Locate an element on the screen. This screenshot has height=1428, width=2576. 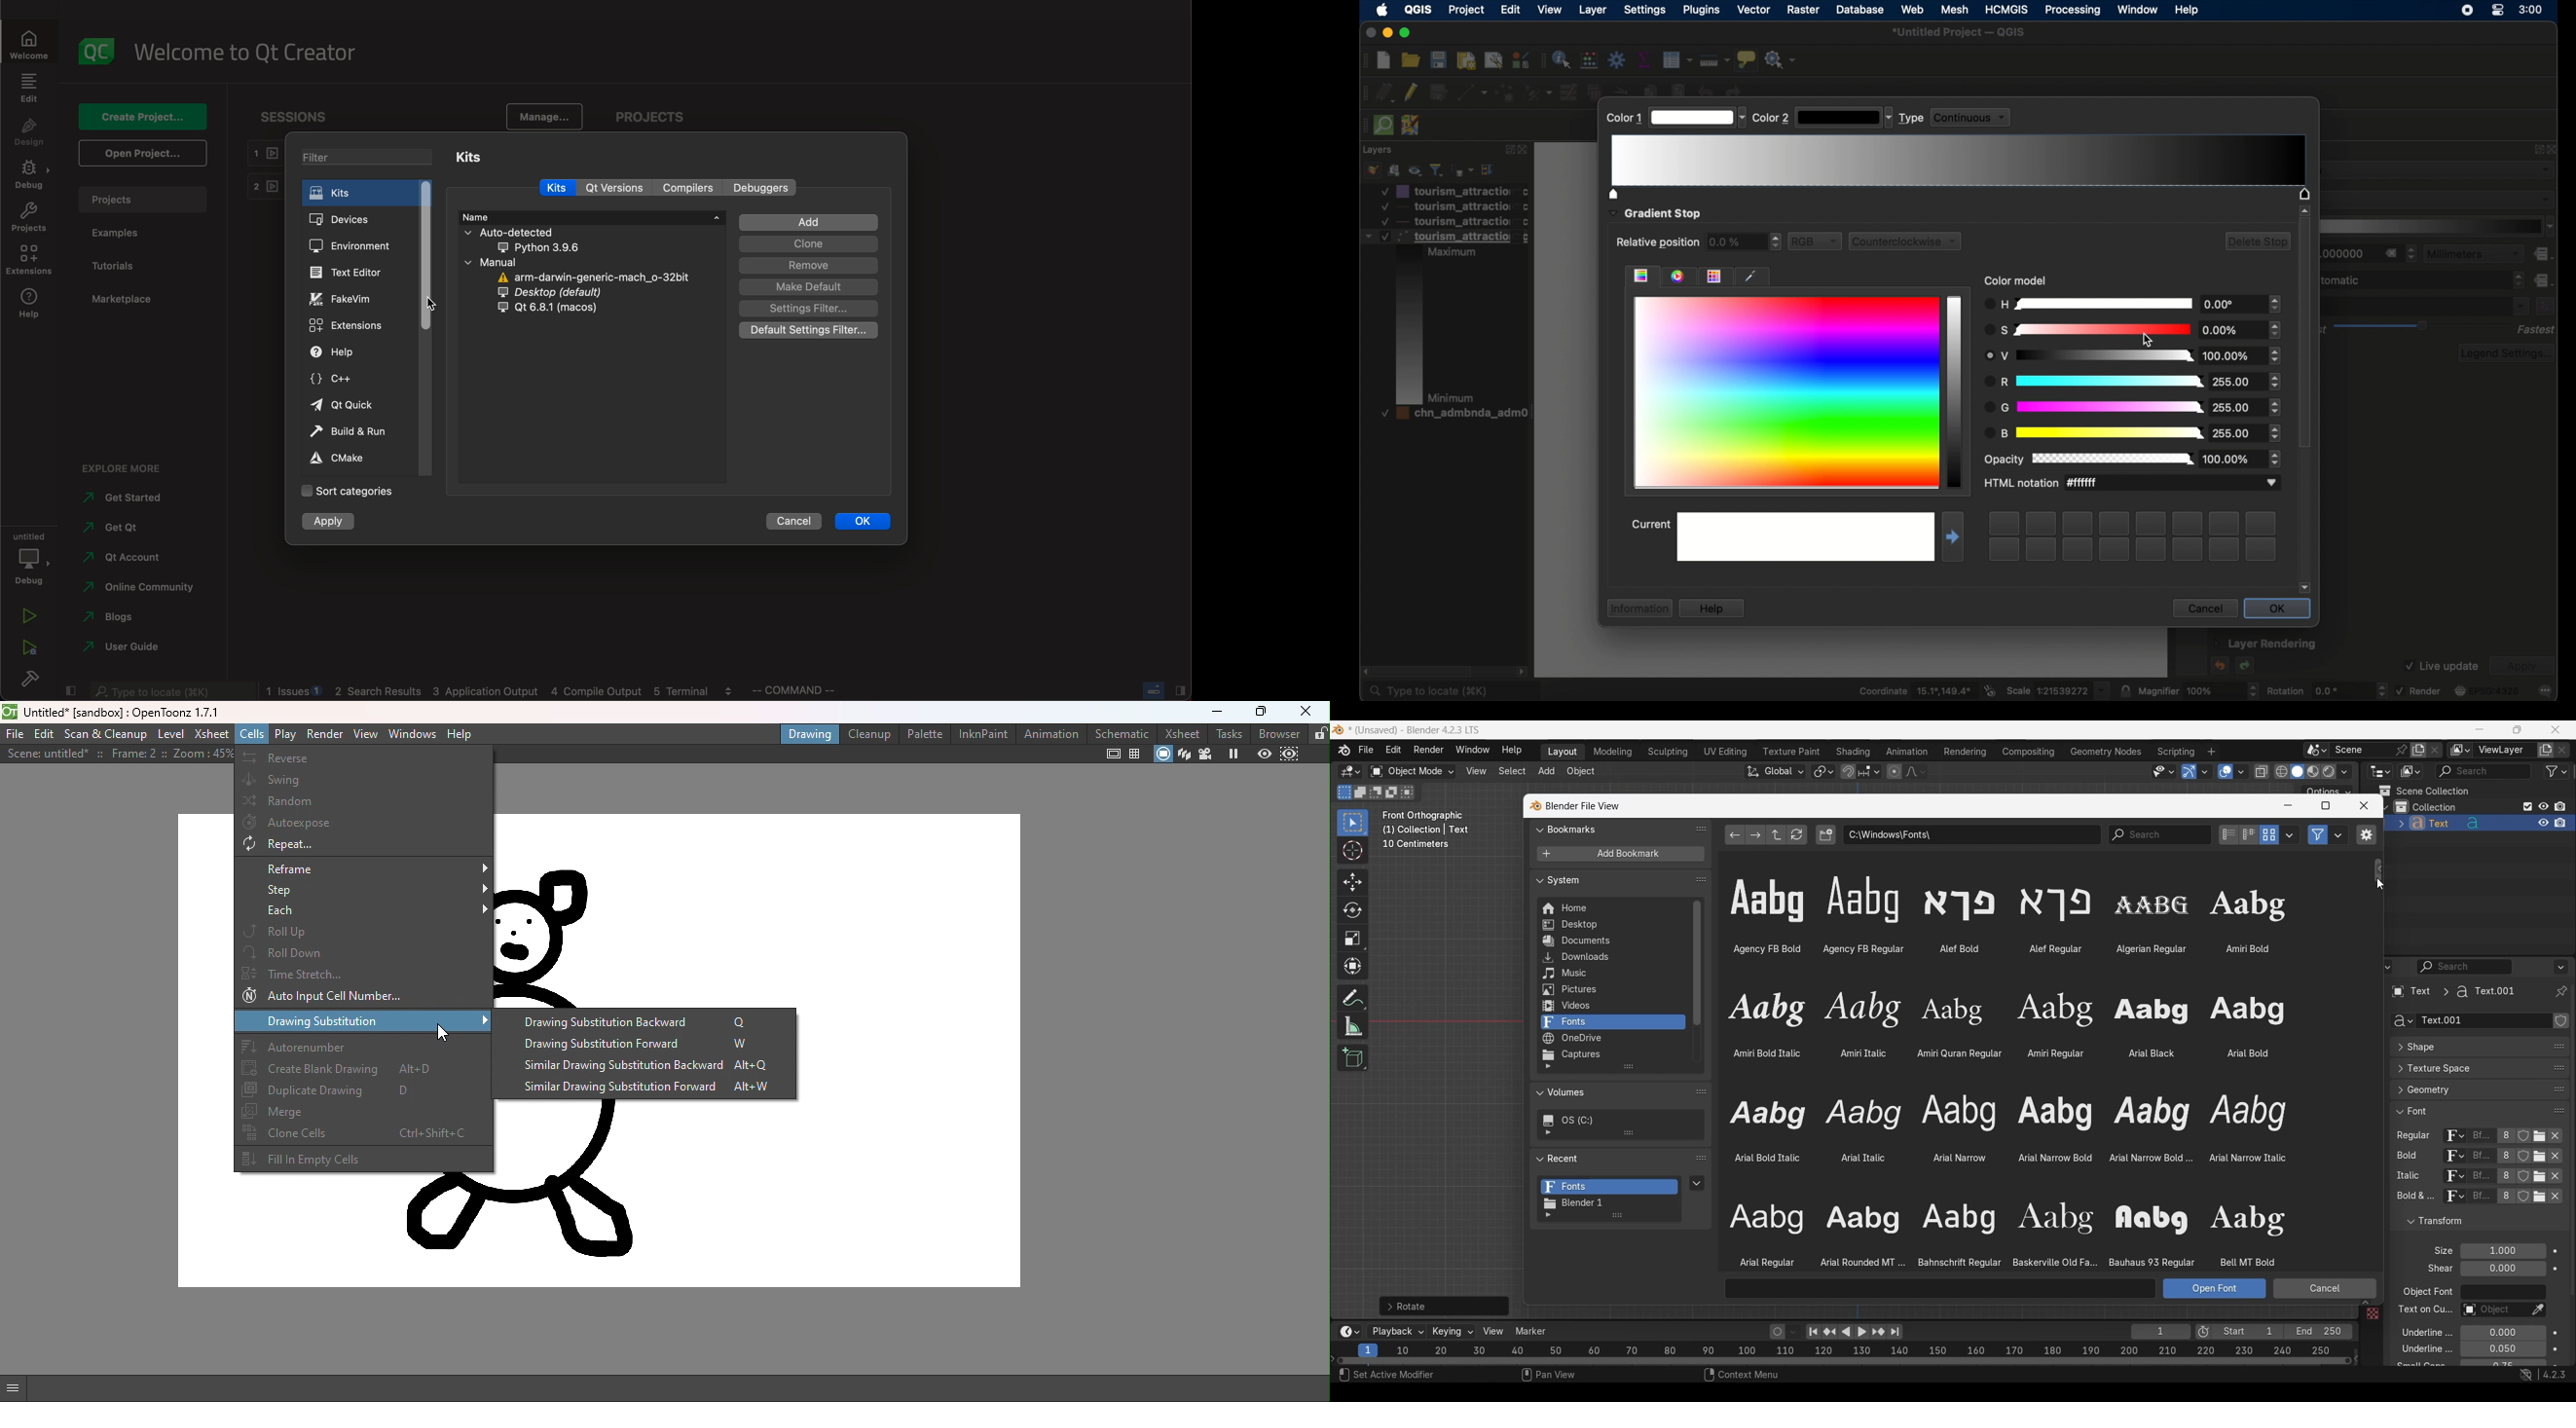
view is located at coordinates (1551, 10).